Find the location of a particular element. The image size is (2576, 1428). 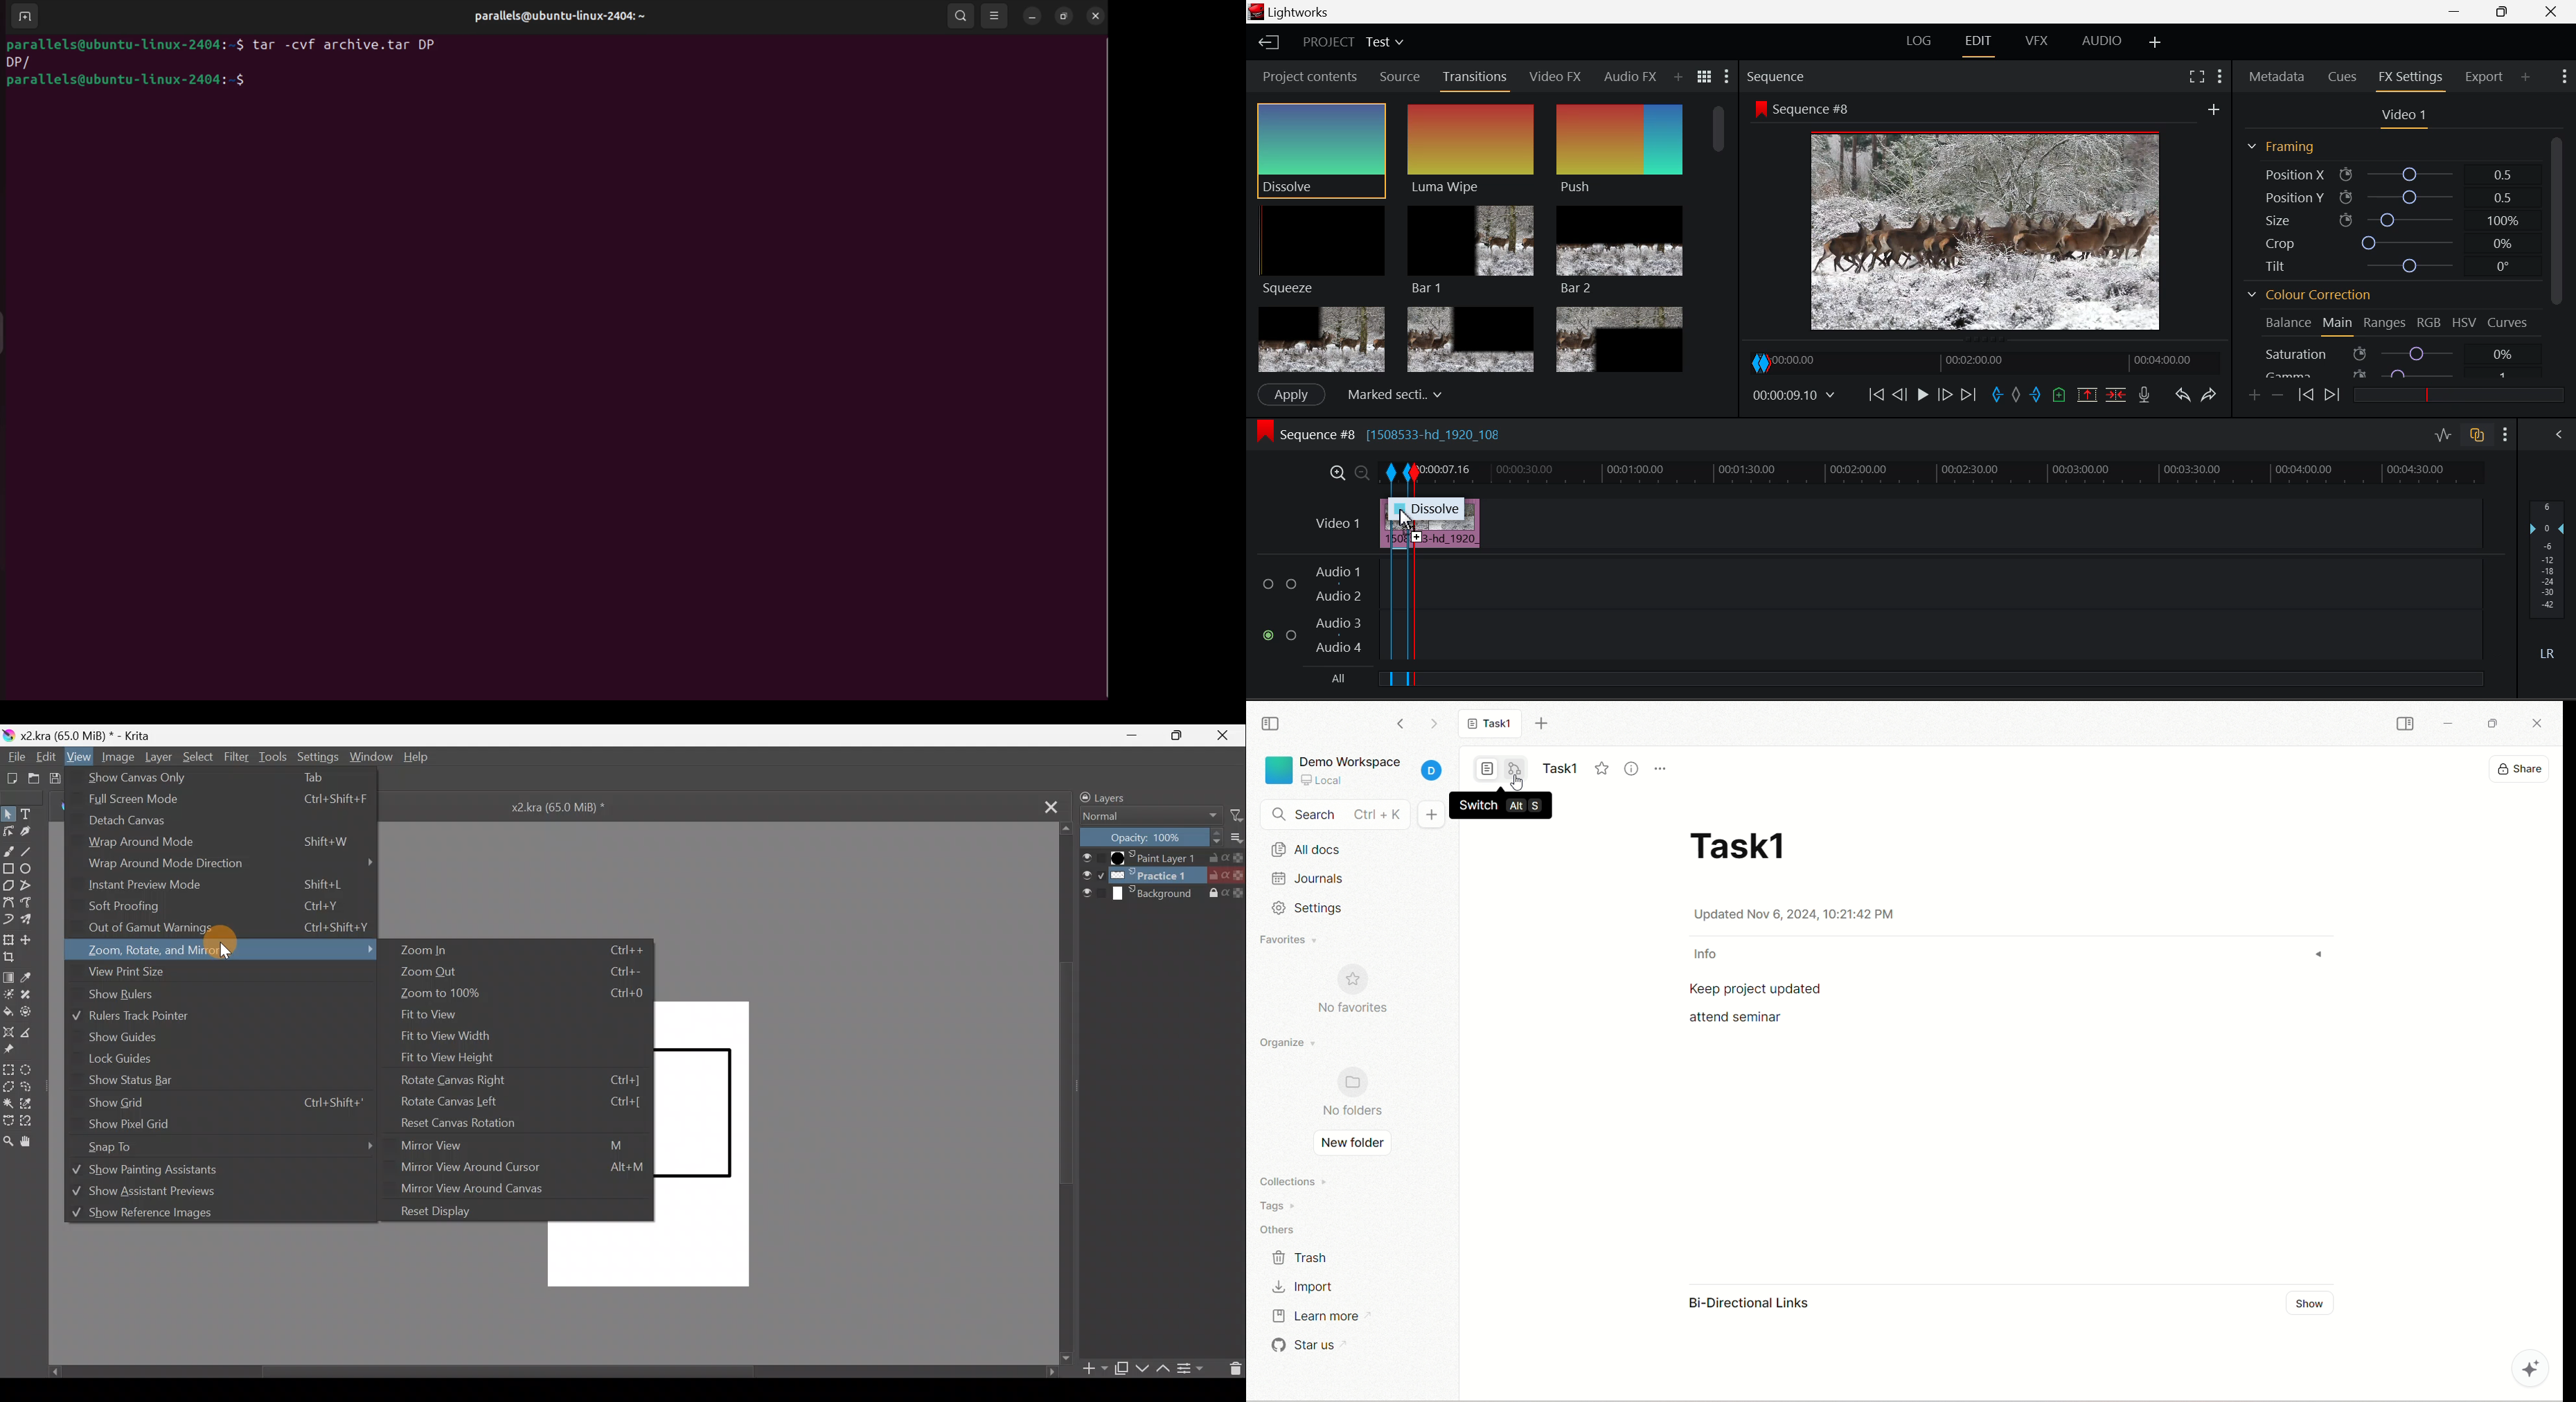

Sequence #8 Editing Section is located at coordinates (1421, 436).